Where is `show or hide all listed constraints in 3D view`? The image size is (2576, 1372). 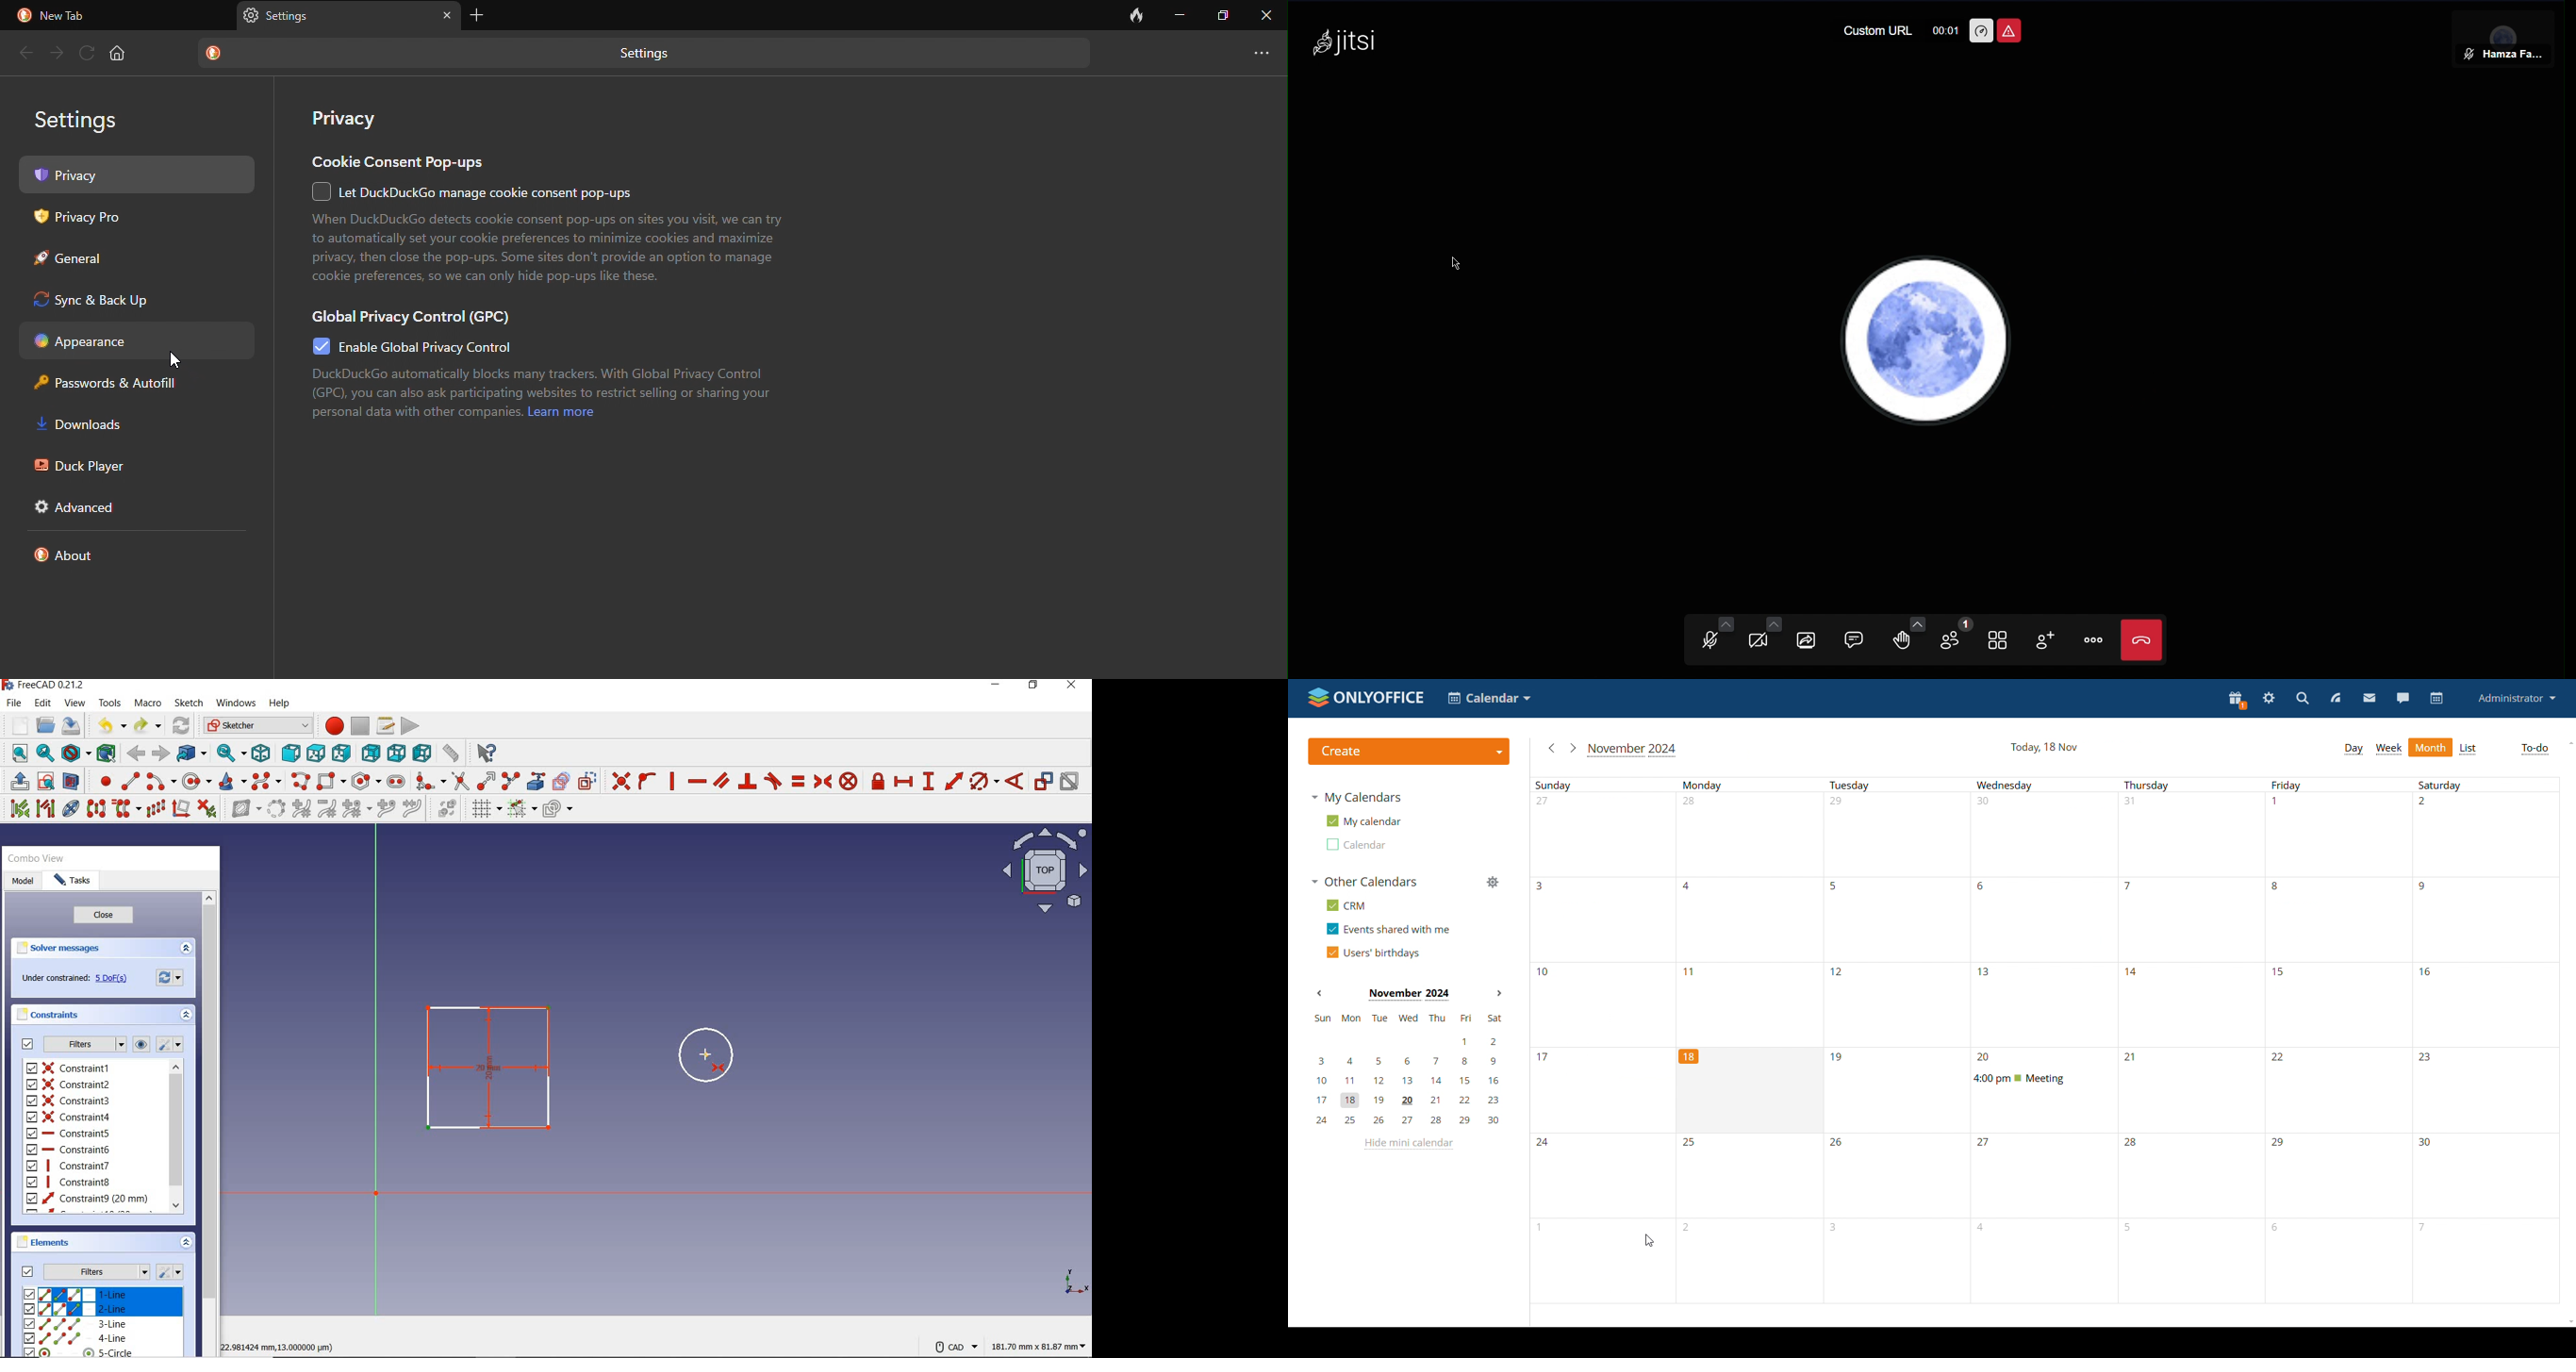
show or hide all listed constraints in 3D view is located at coordinates (142, 1043).